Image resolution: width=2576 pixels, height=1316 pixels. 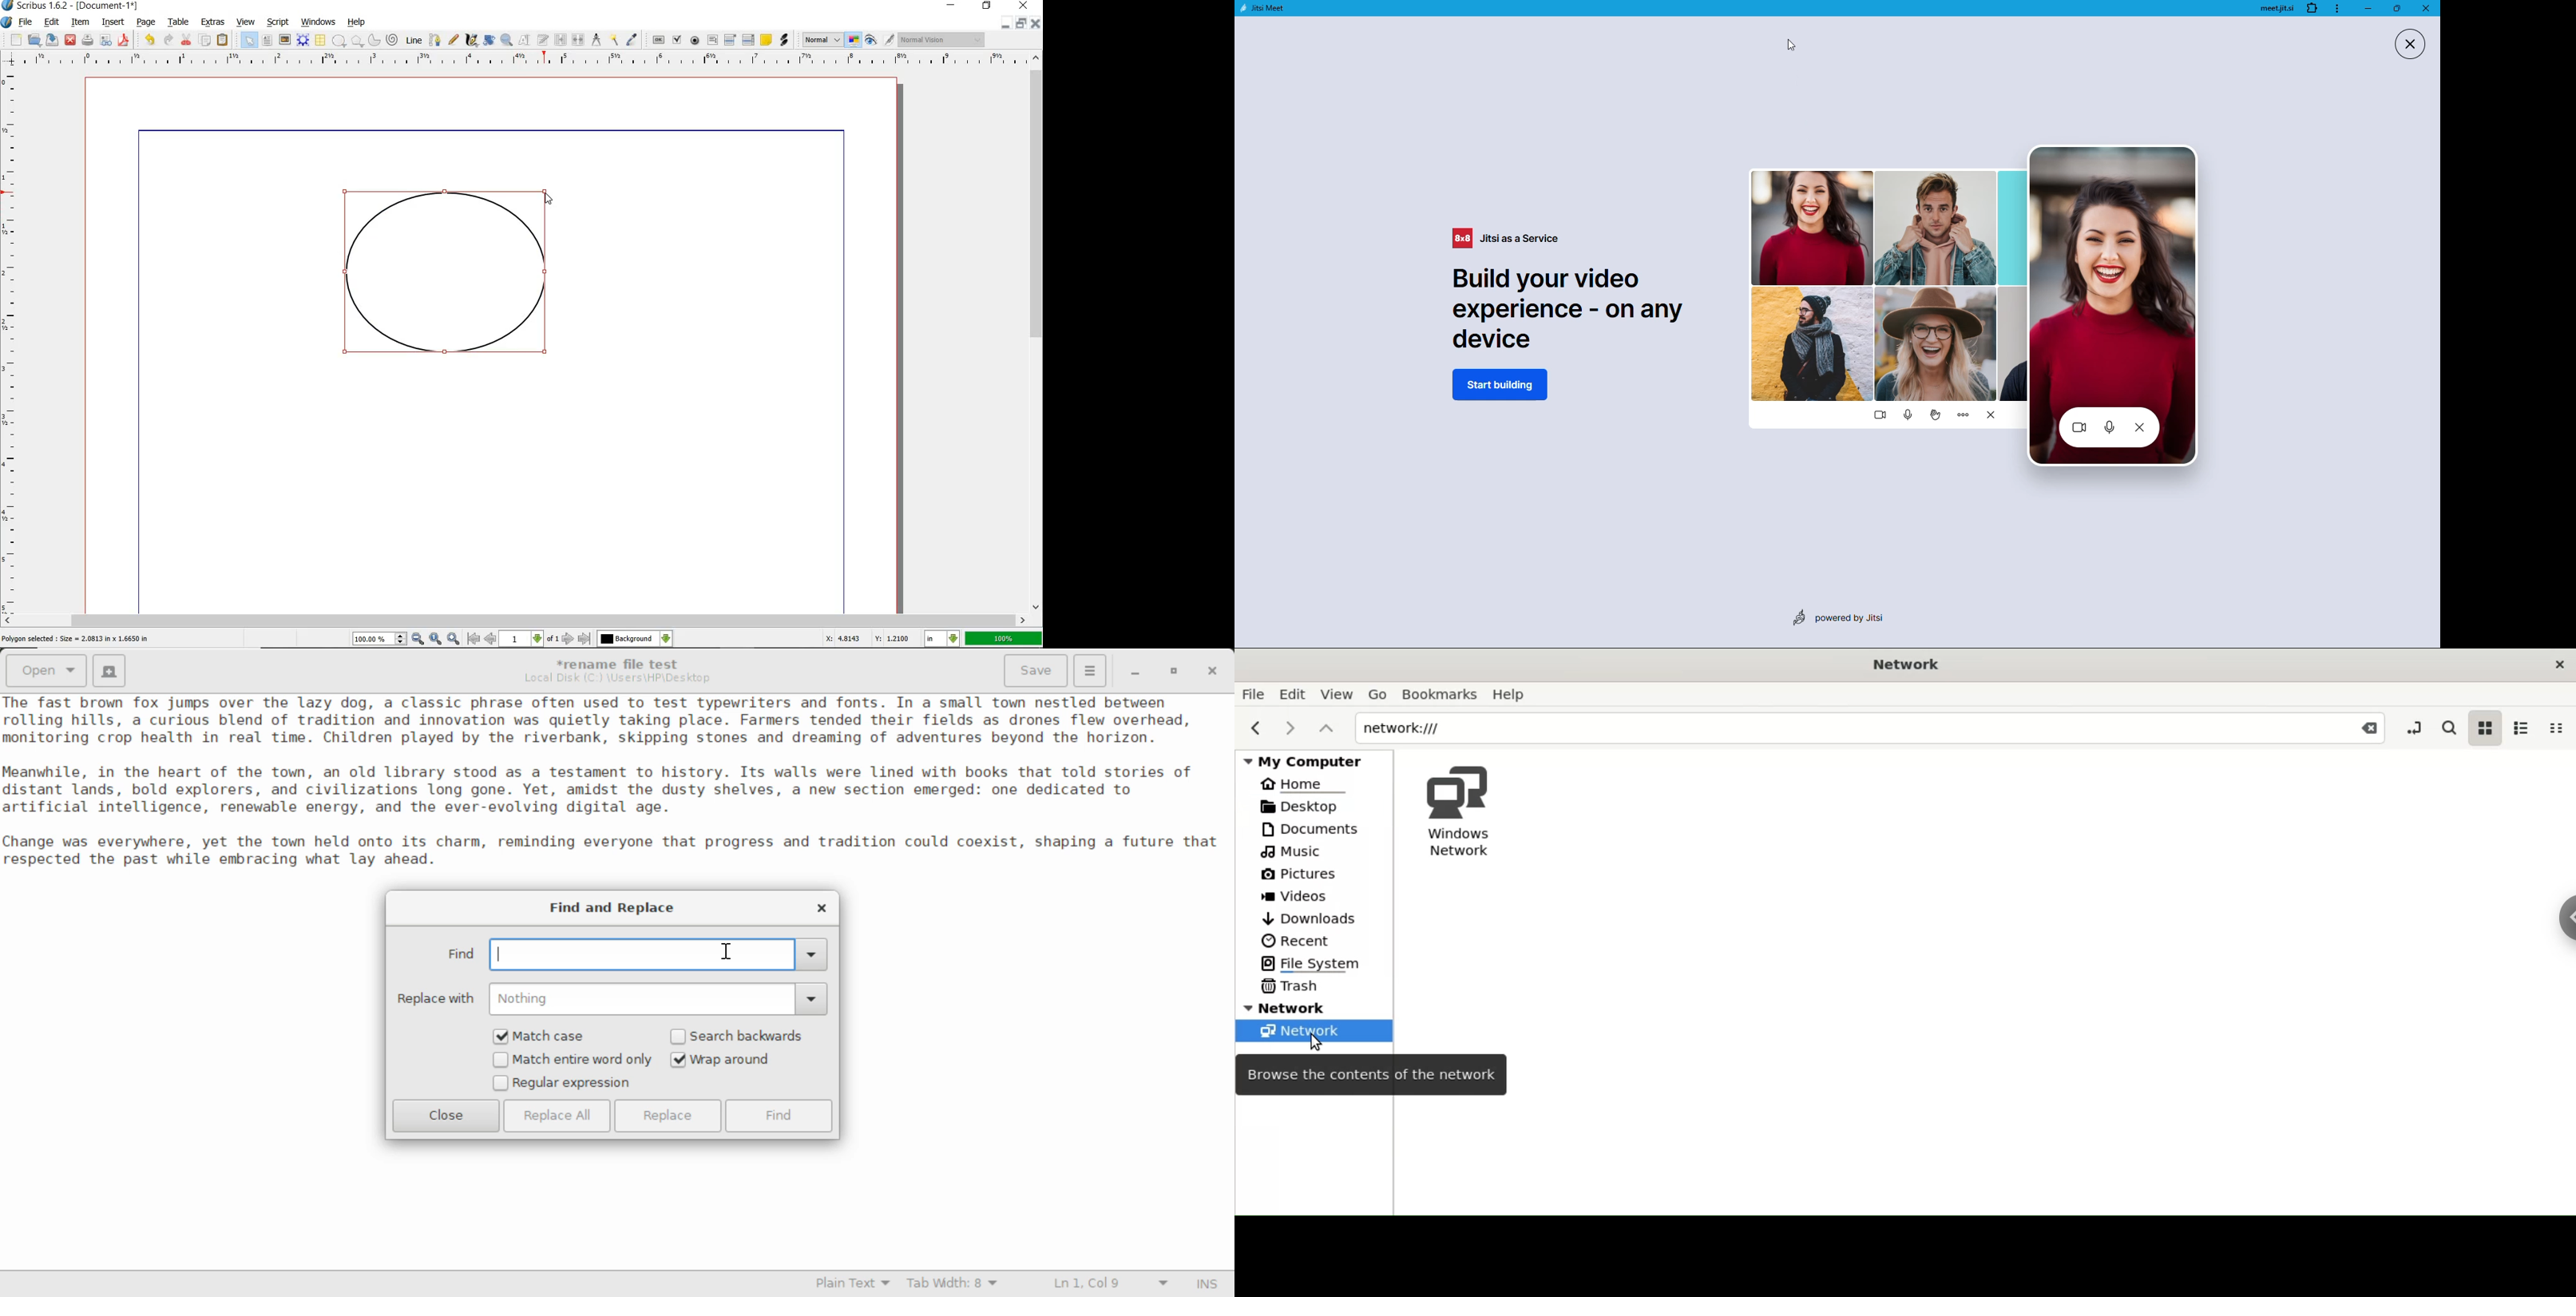 What do you see at coordinates (1004, 639) in the screenshot?
I see `ZOOM FACTOR` at bounding box center [1004, 639].